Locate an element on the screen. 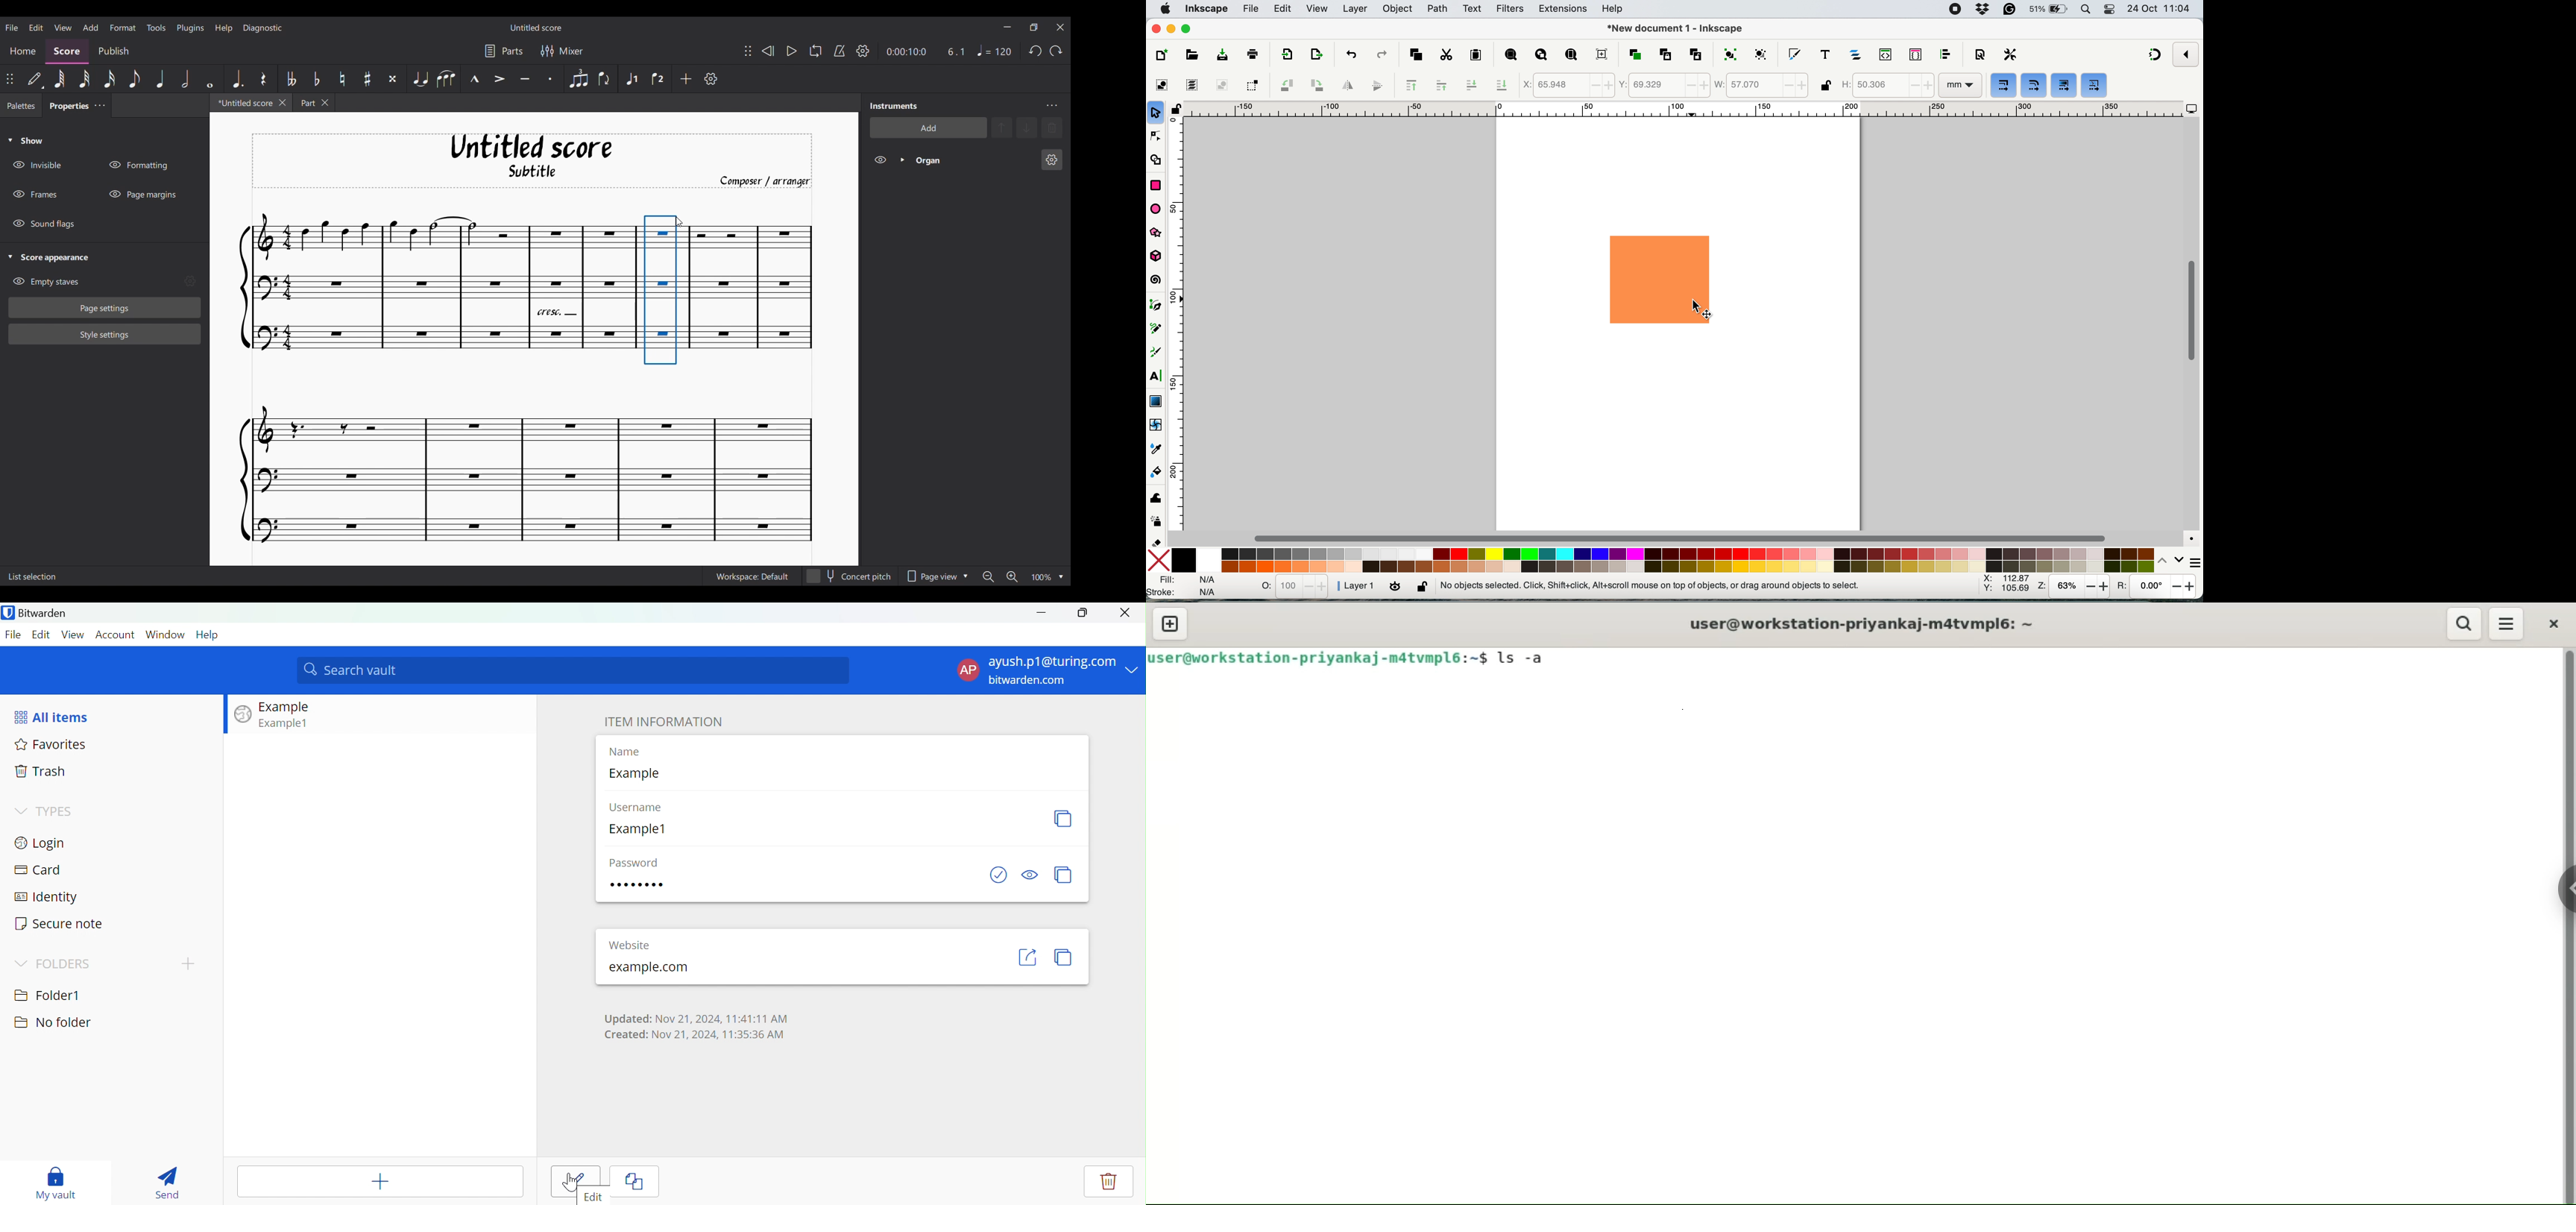 The image size is (2576, 1232). Description of current selection is located at coordinates (35, 576).